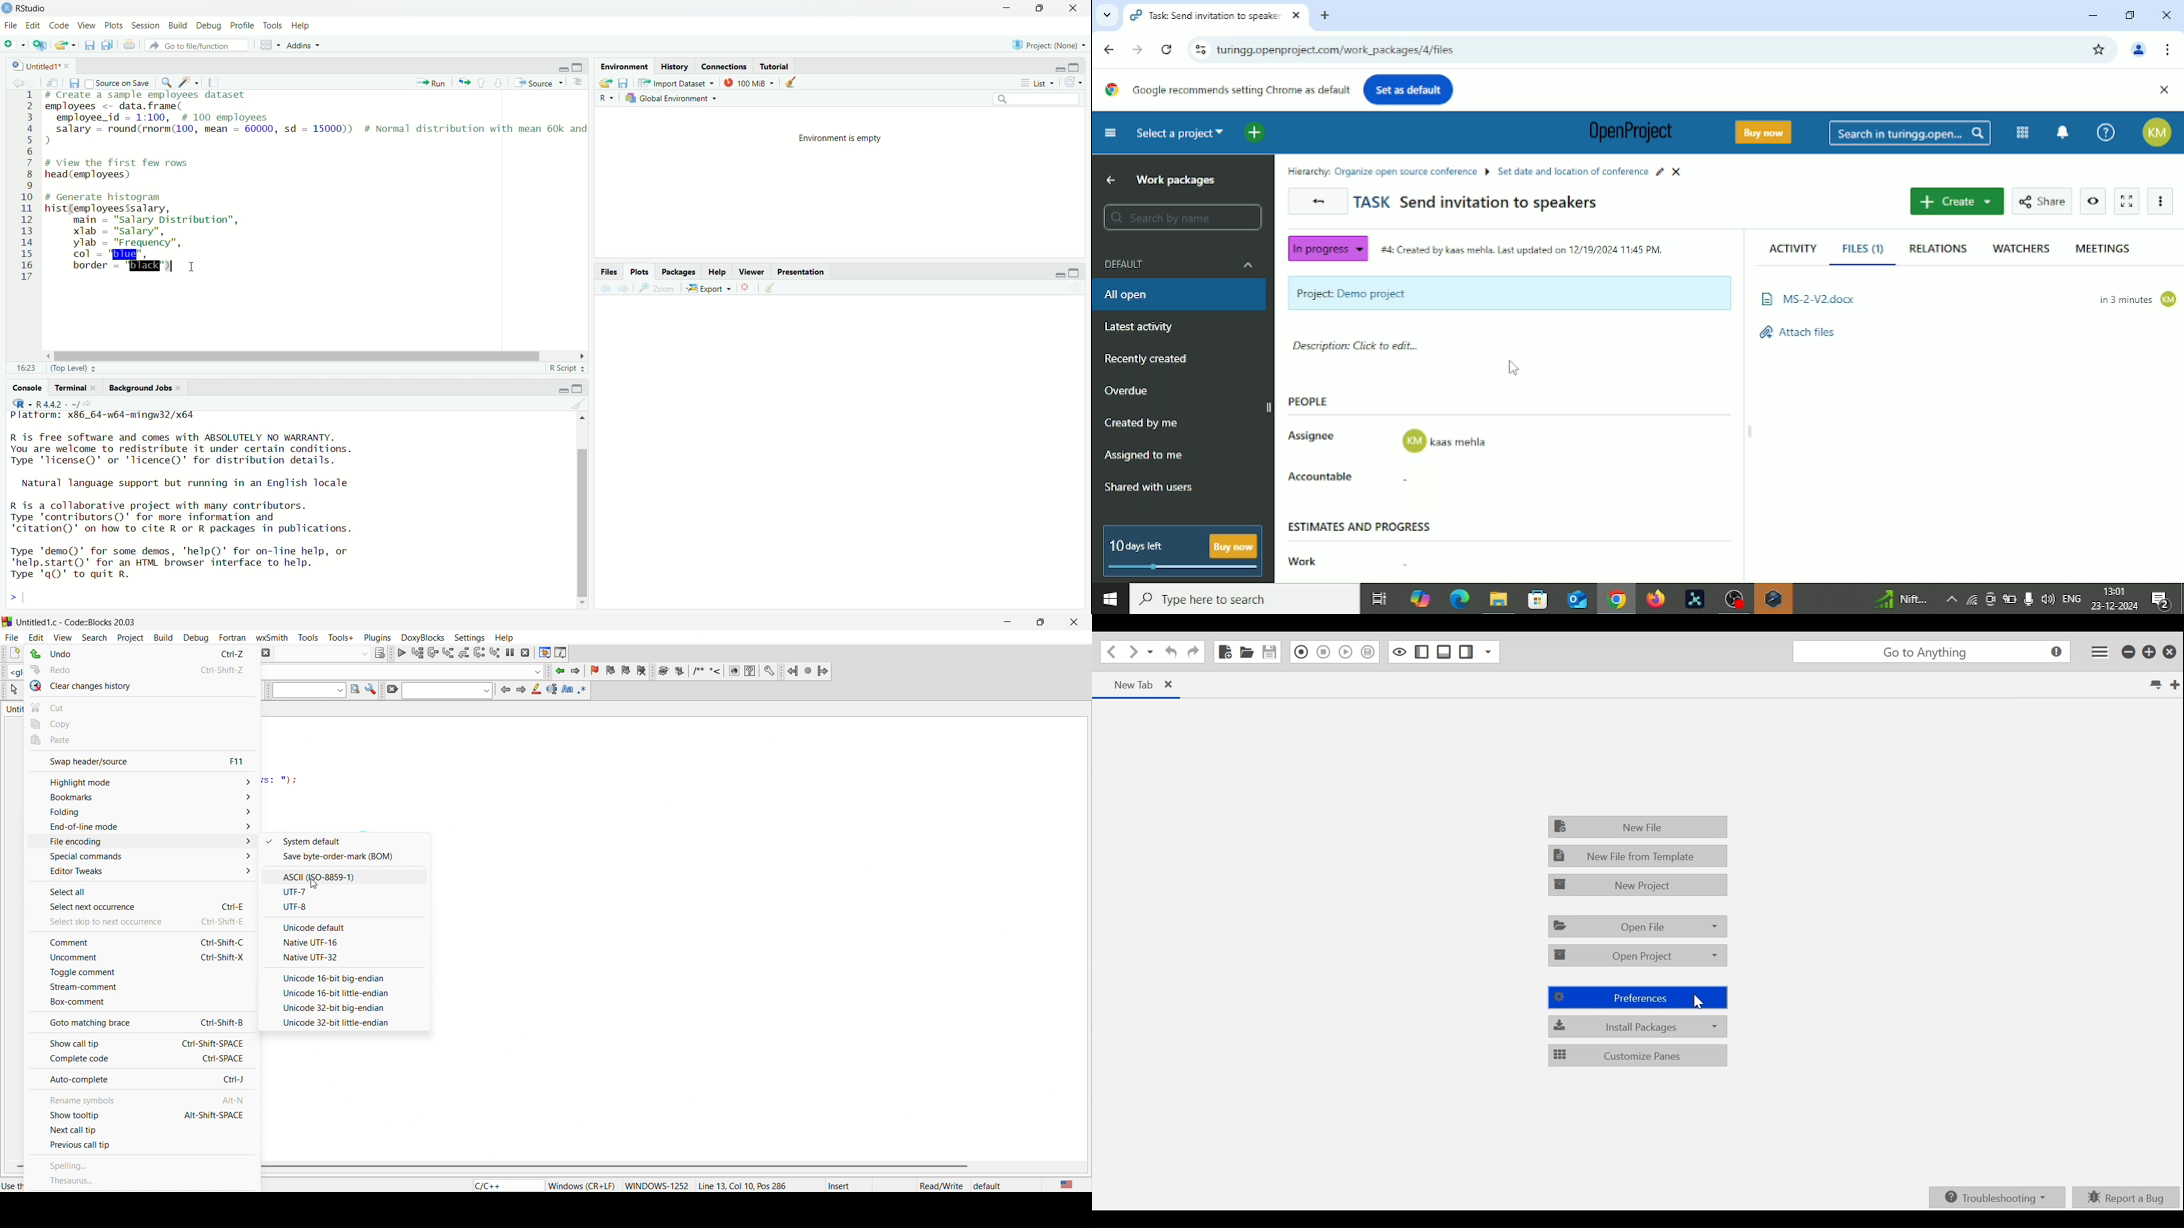 Image resolution: width=2184 pixels, height=1232 pixels. Describe the element at coordinates (775, 66) in the screenshot. I see `Tutorial` at that location.